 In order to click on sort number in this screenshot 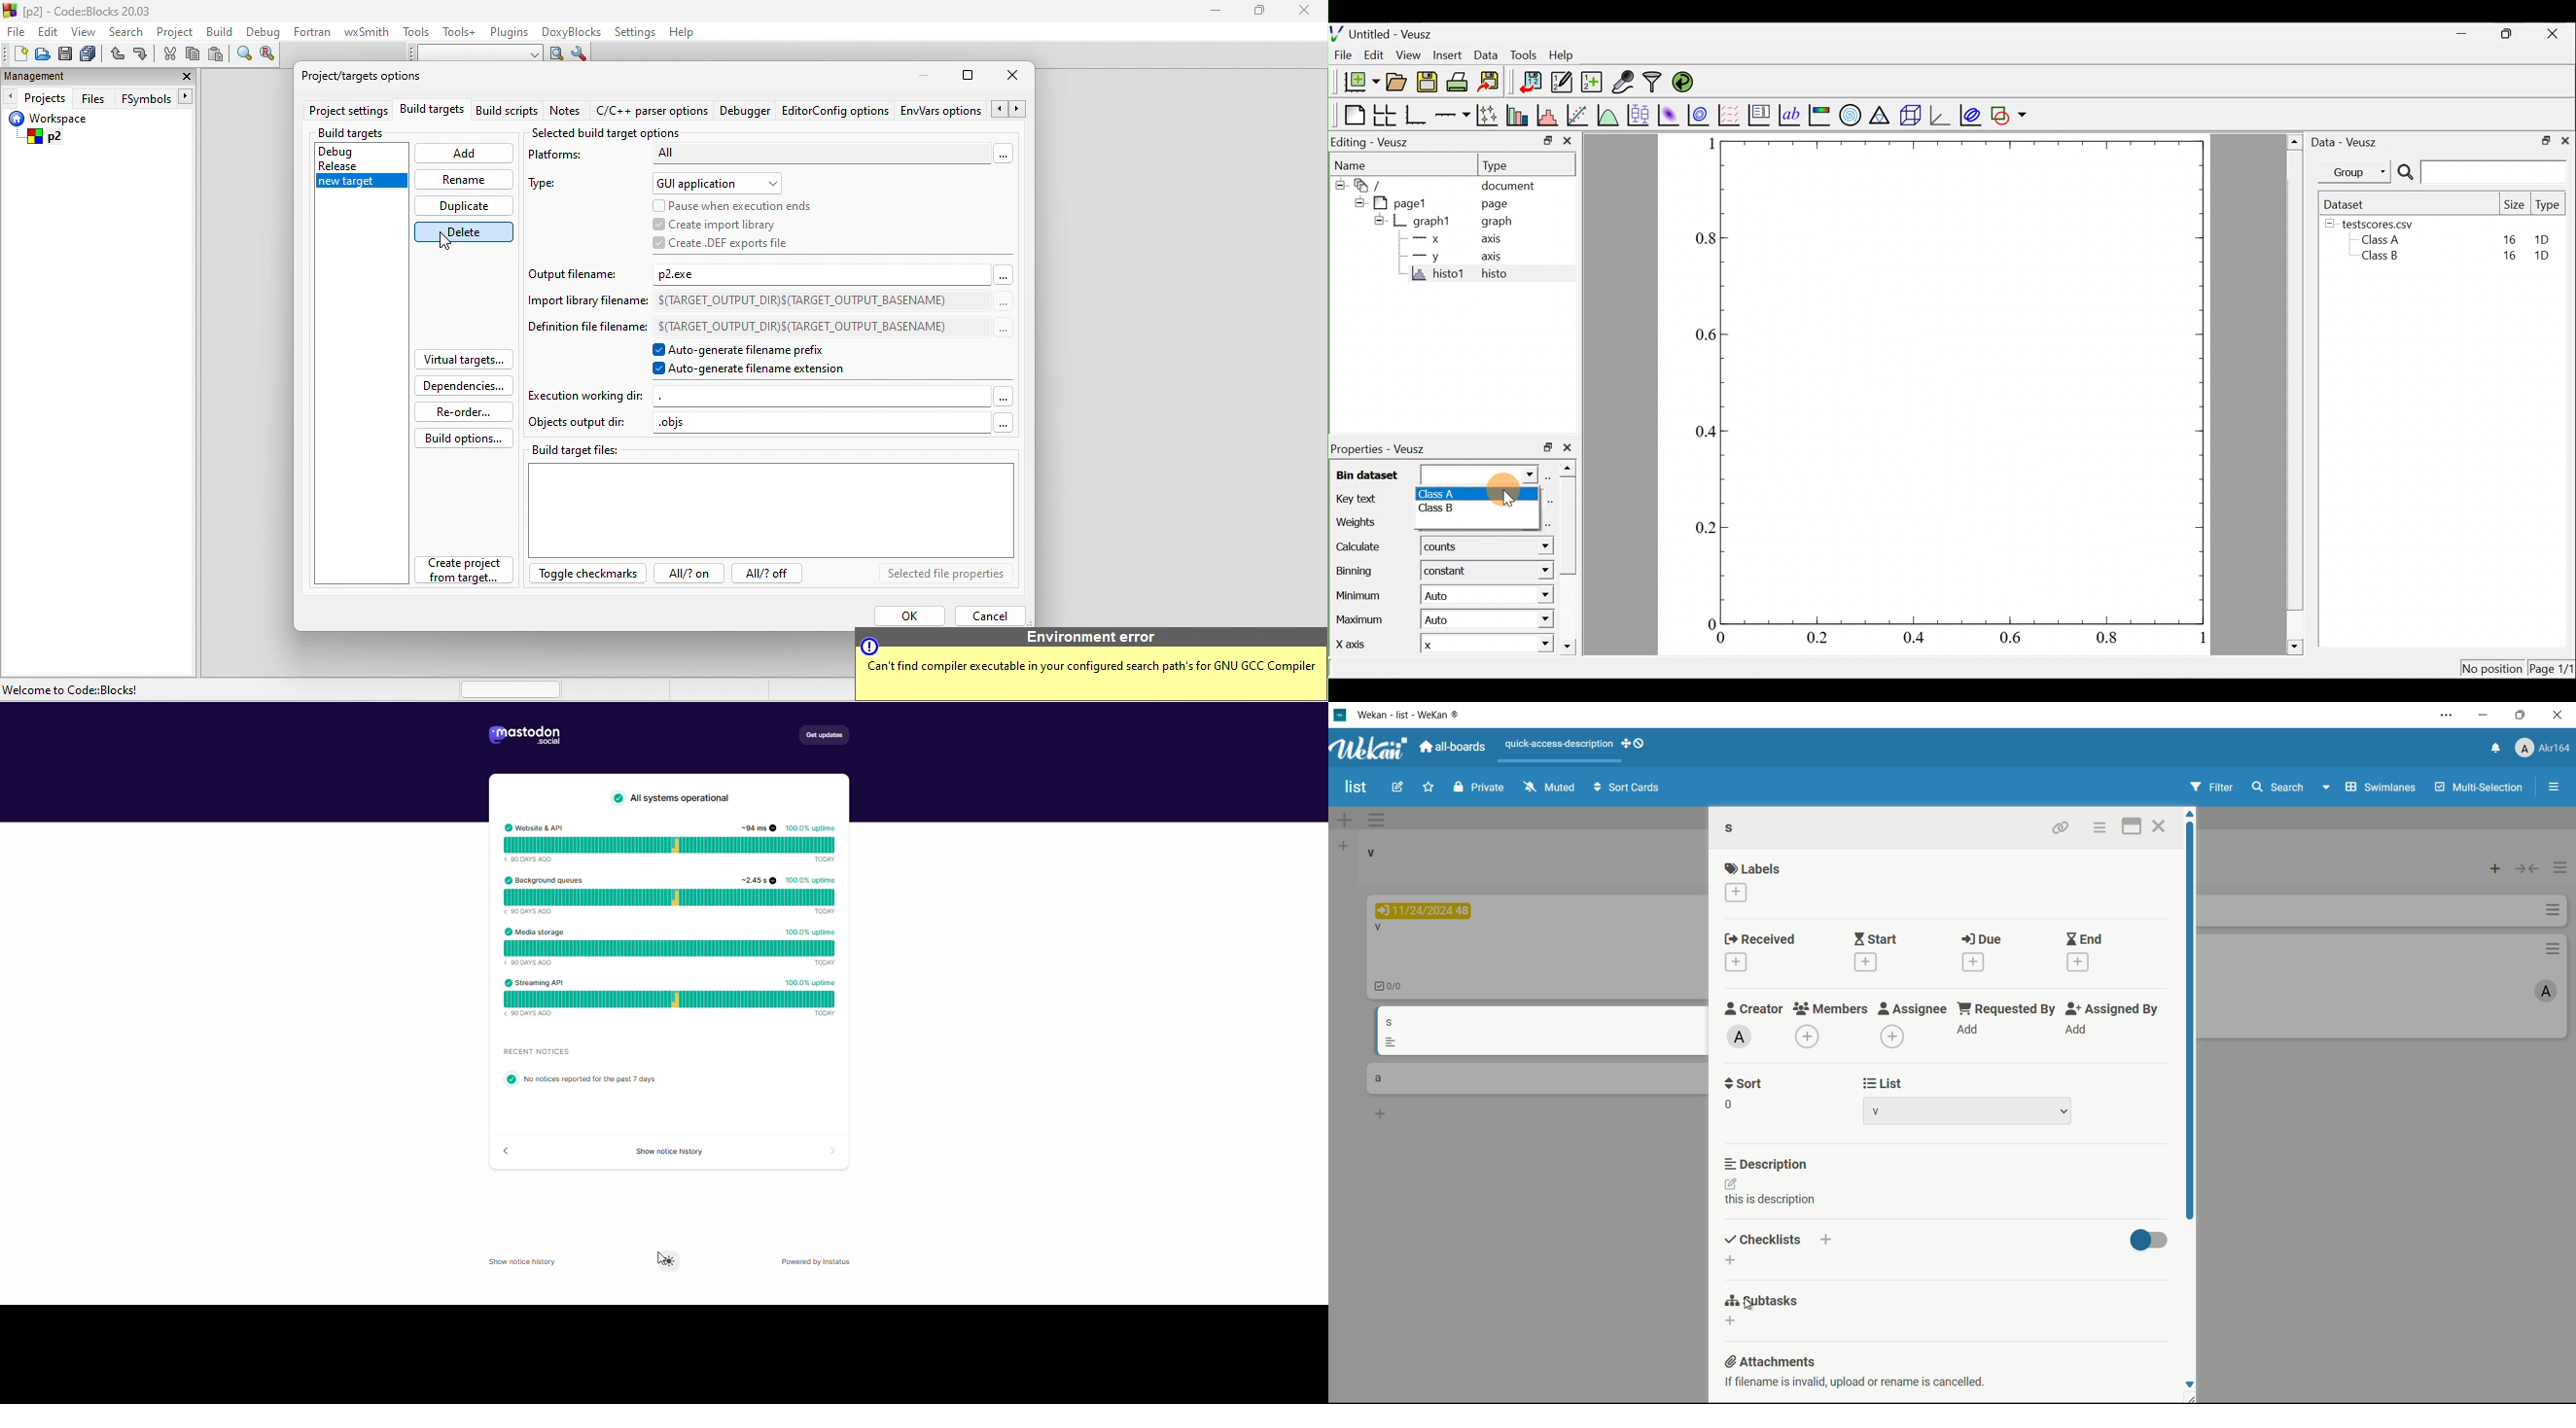, I will do `click(1728, 1104)`.